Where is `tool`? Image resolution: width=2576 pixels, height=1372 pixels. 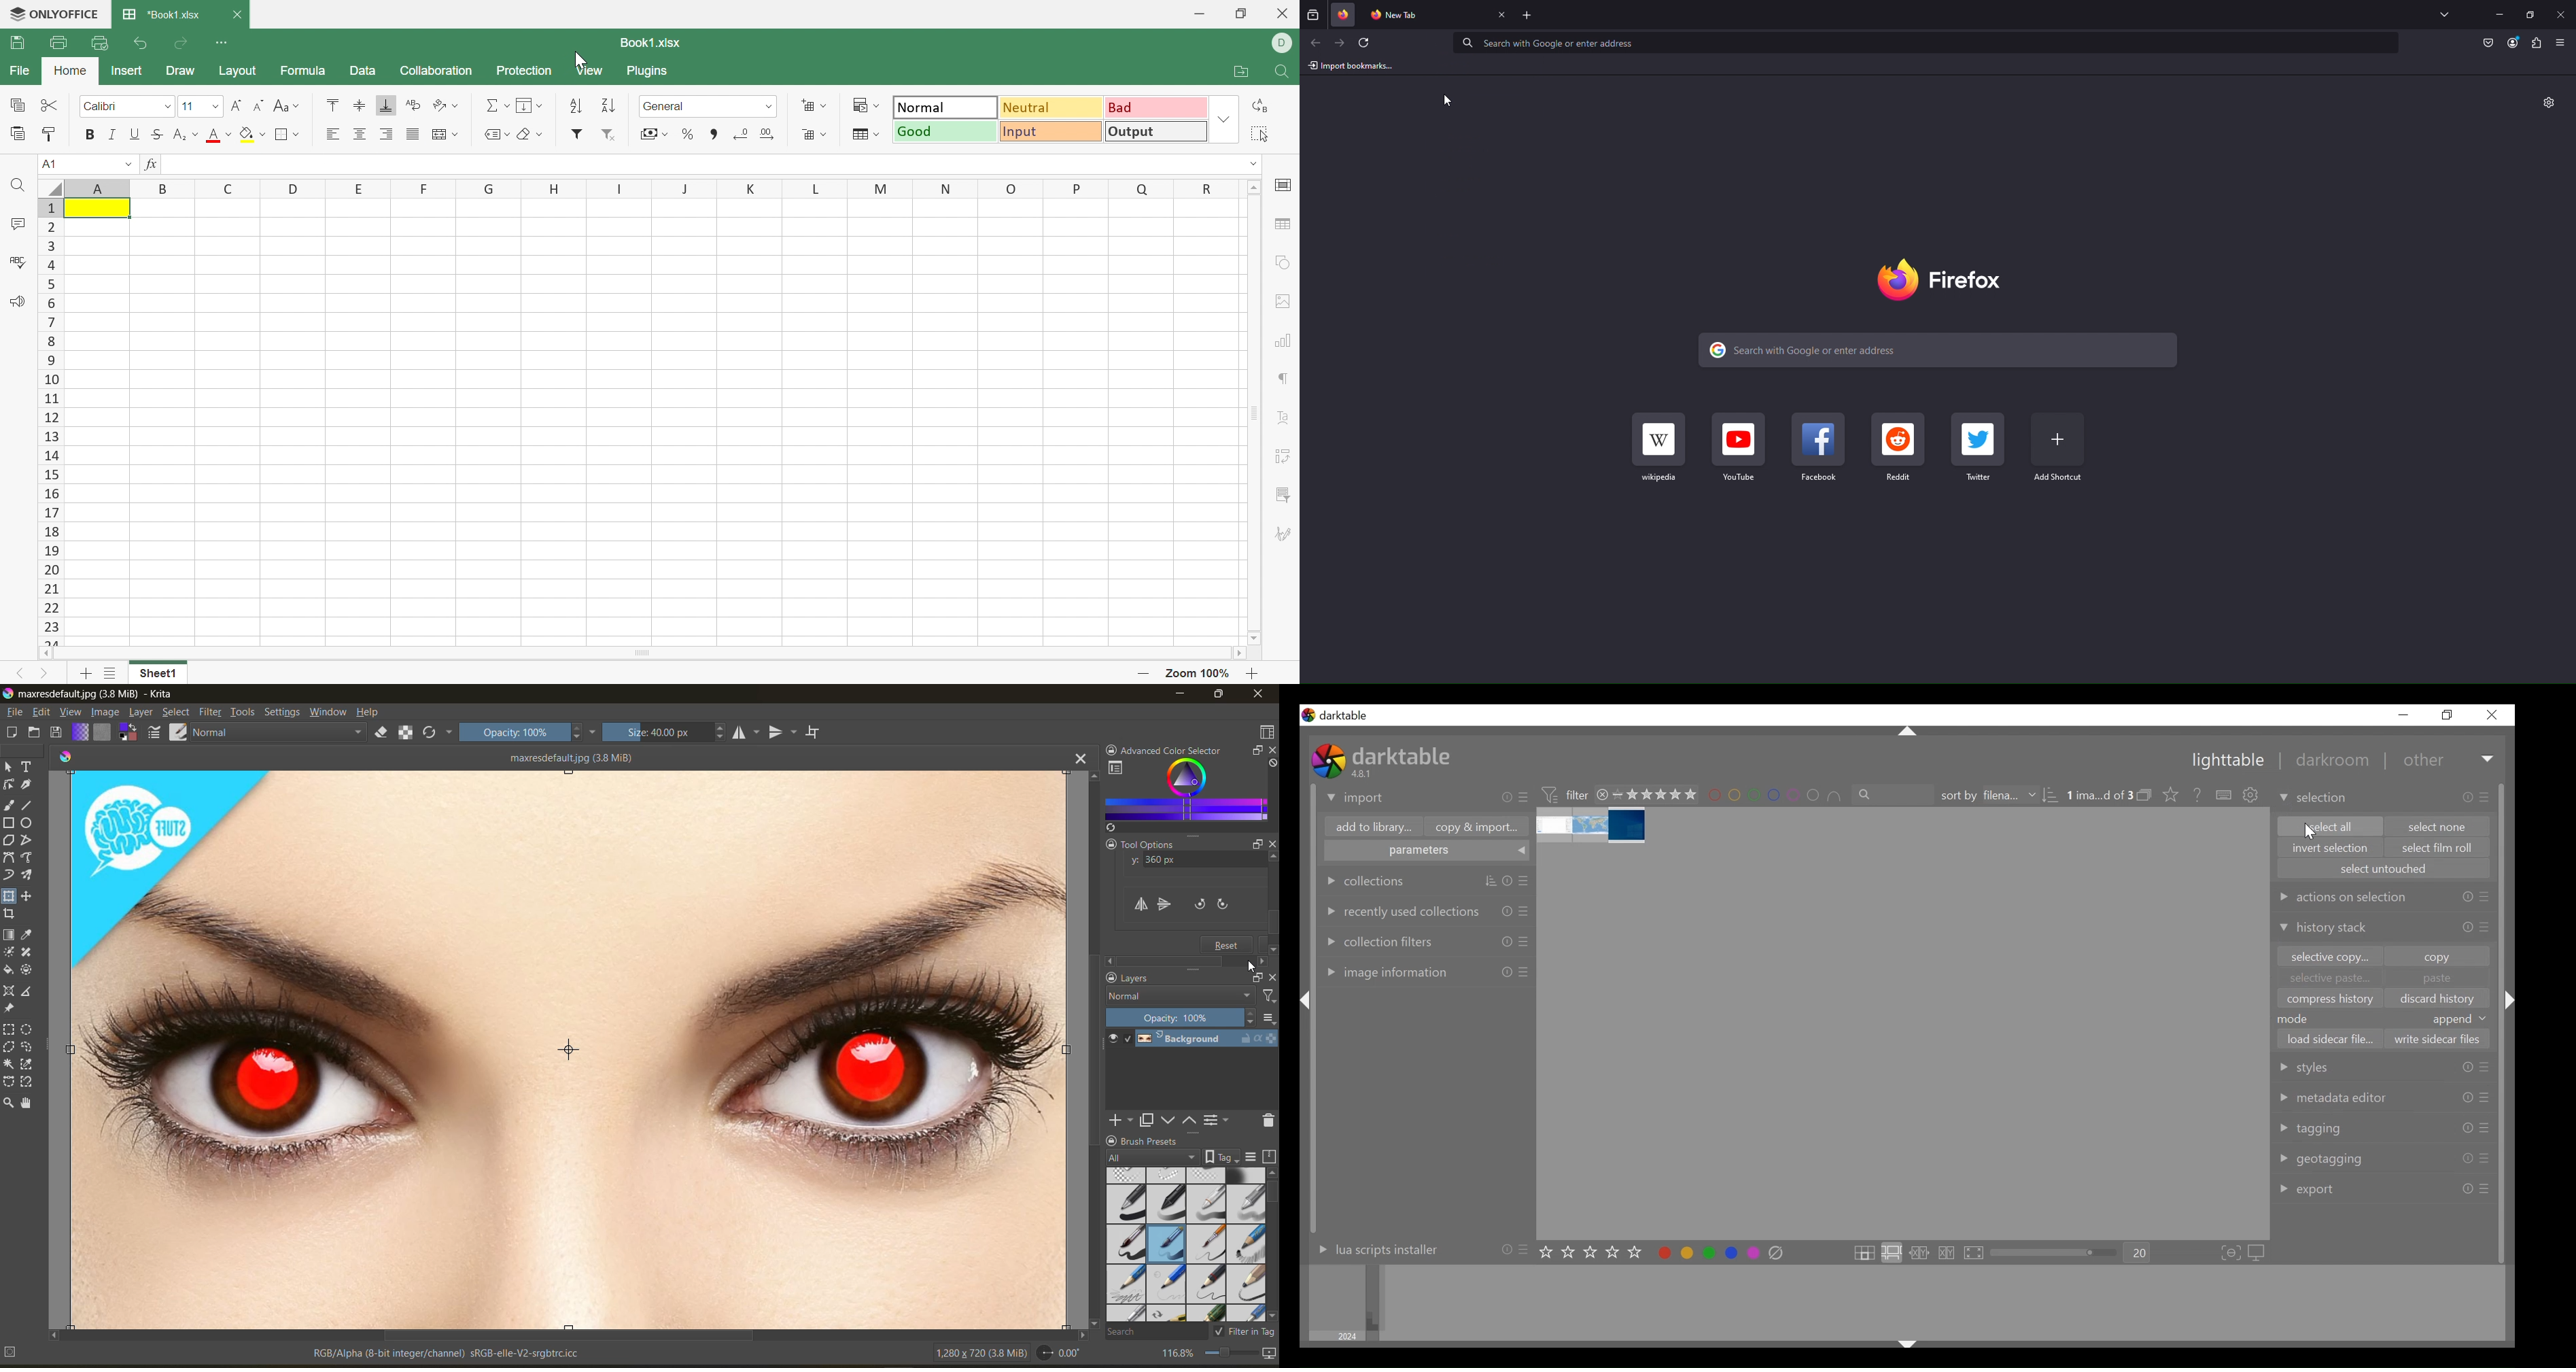
tool is located at coordinates (27, 841).